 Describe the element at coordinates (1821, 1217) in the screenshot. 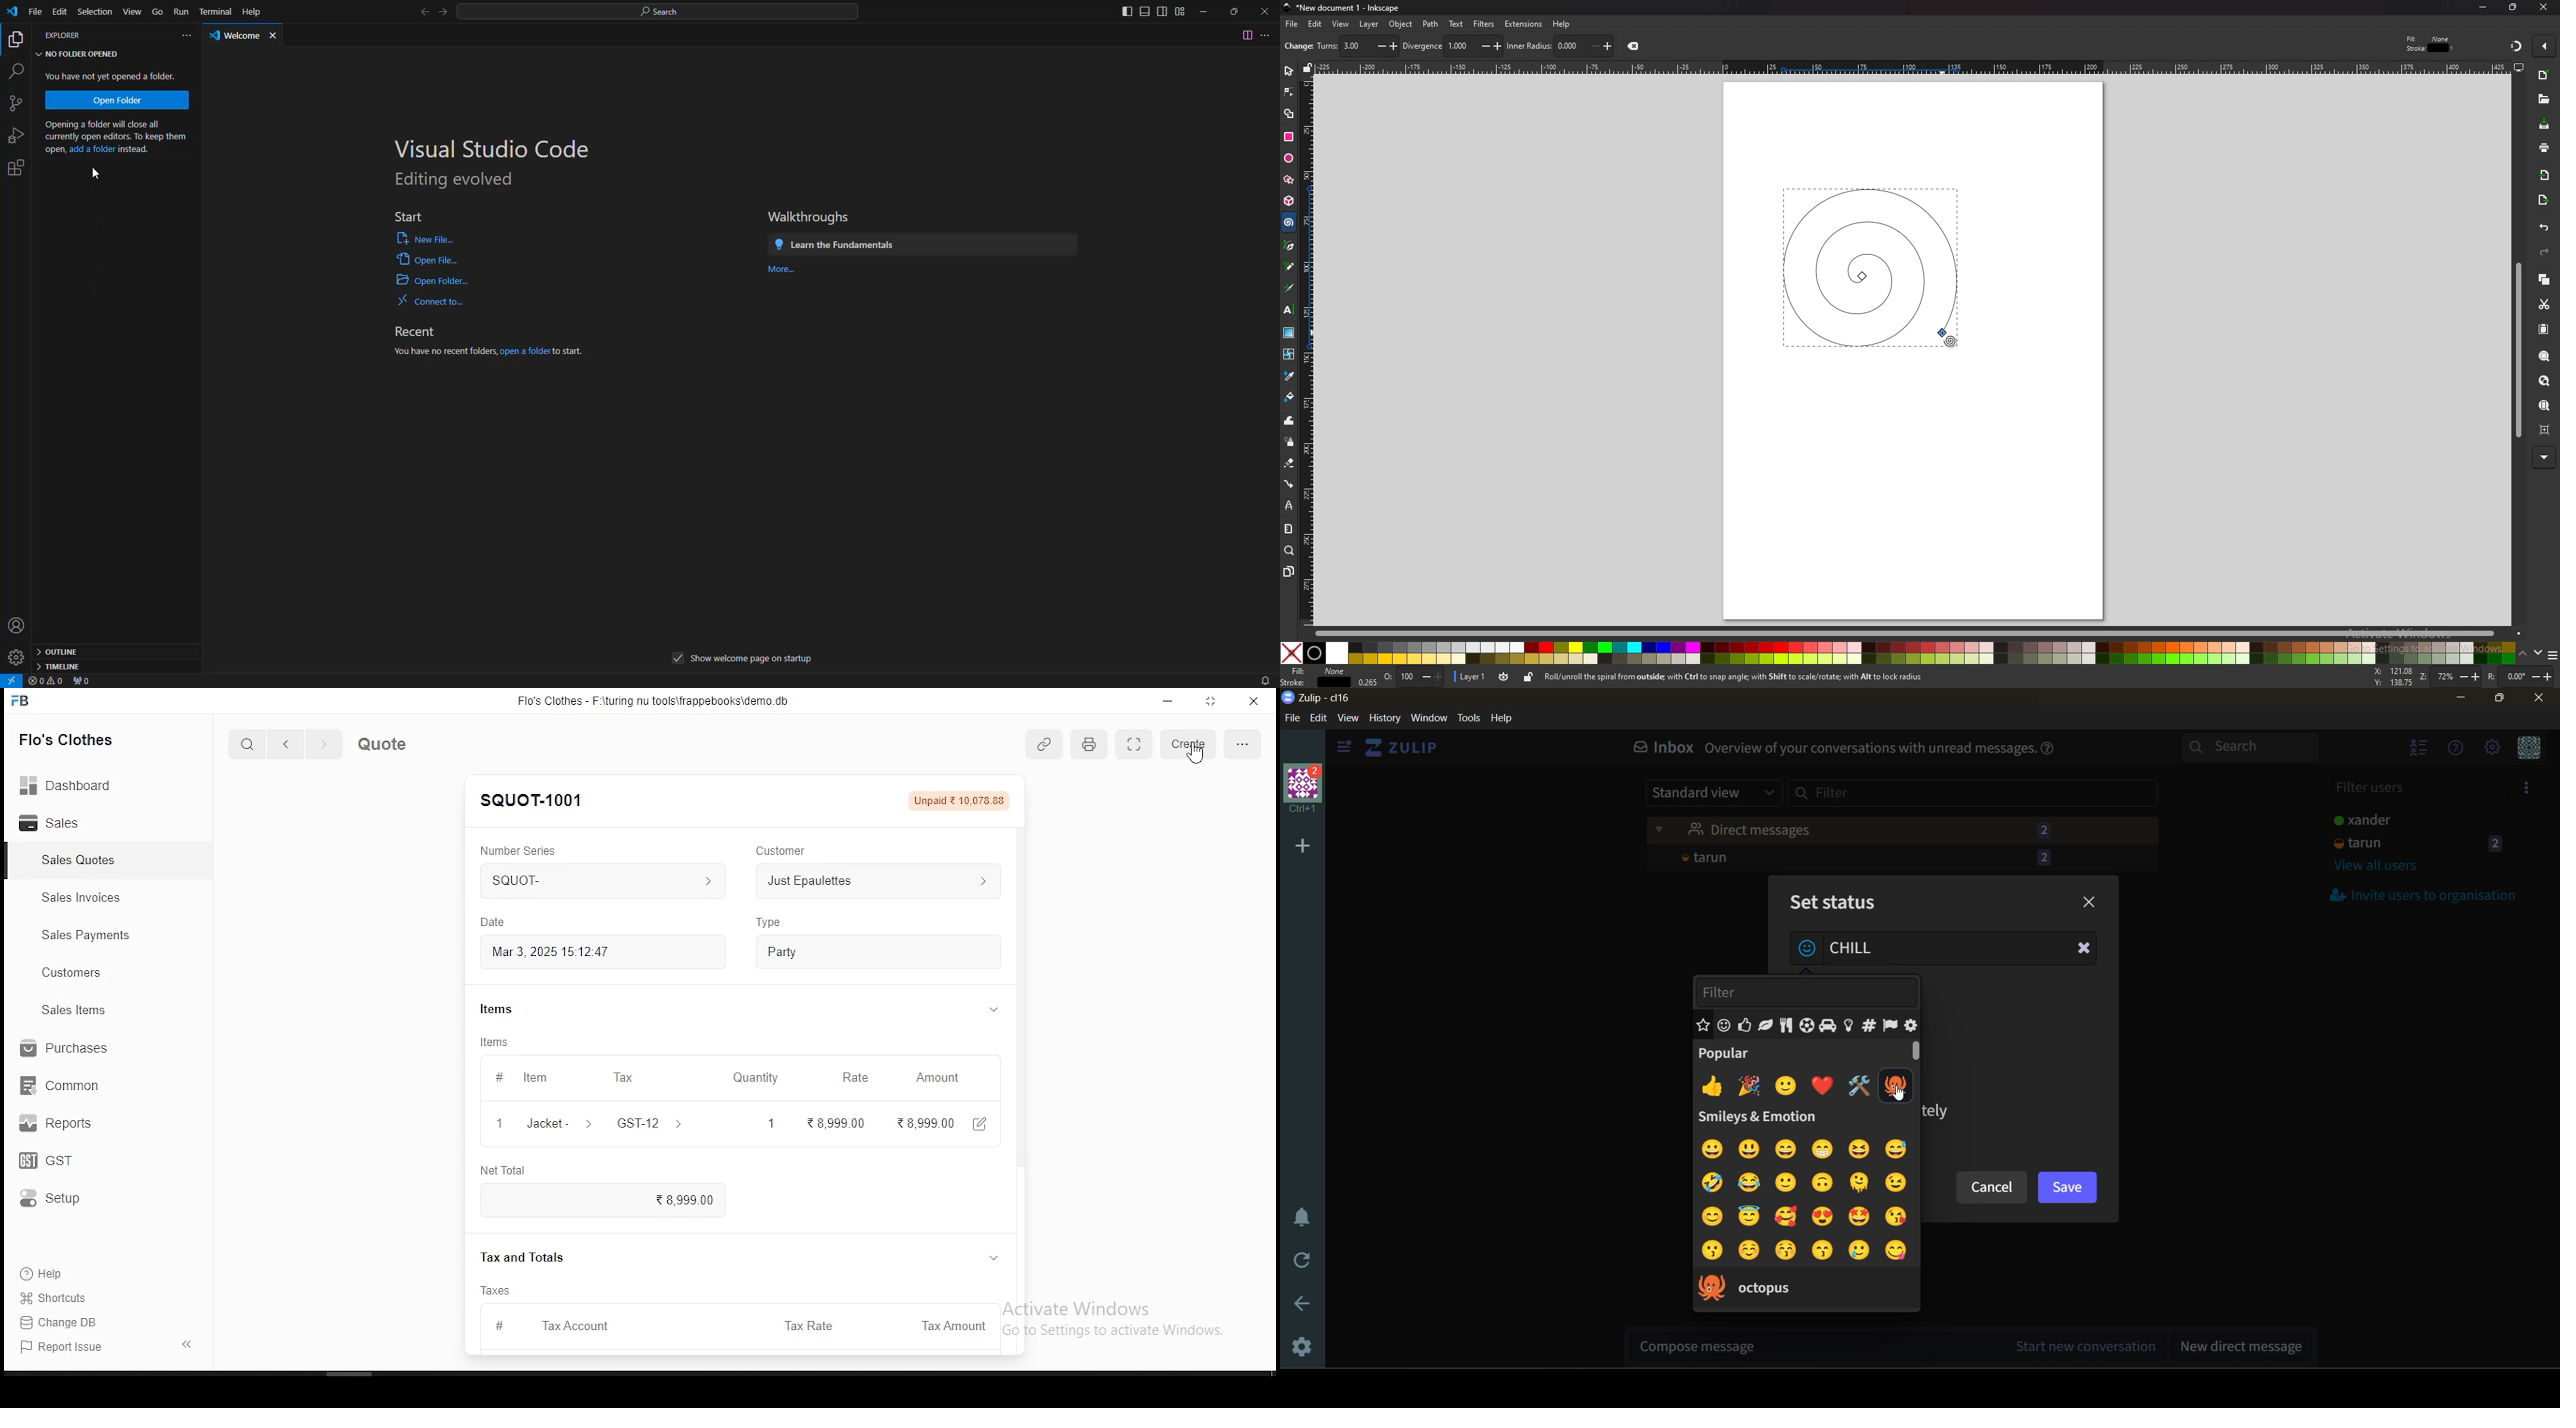

I see `emoji` at that location.